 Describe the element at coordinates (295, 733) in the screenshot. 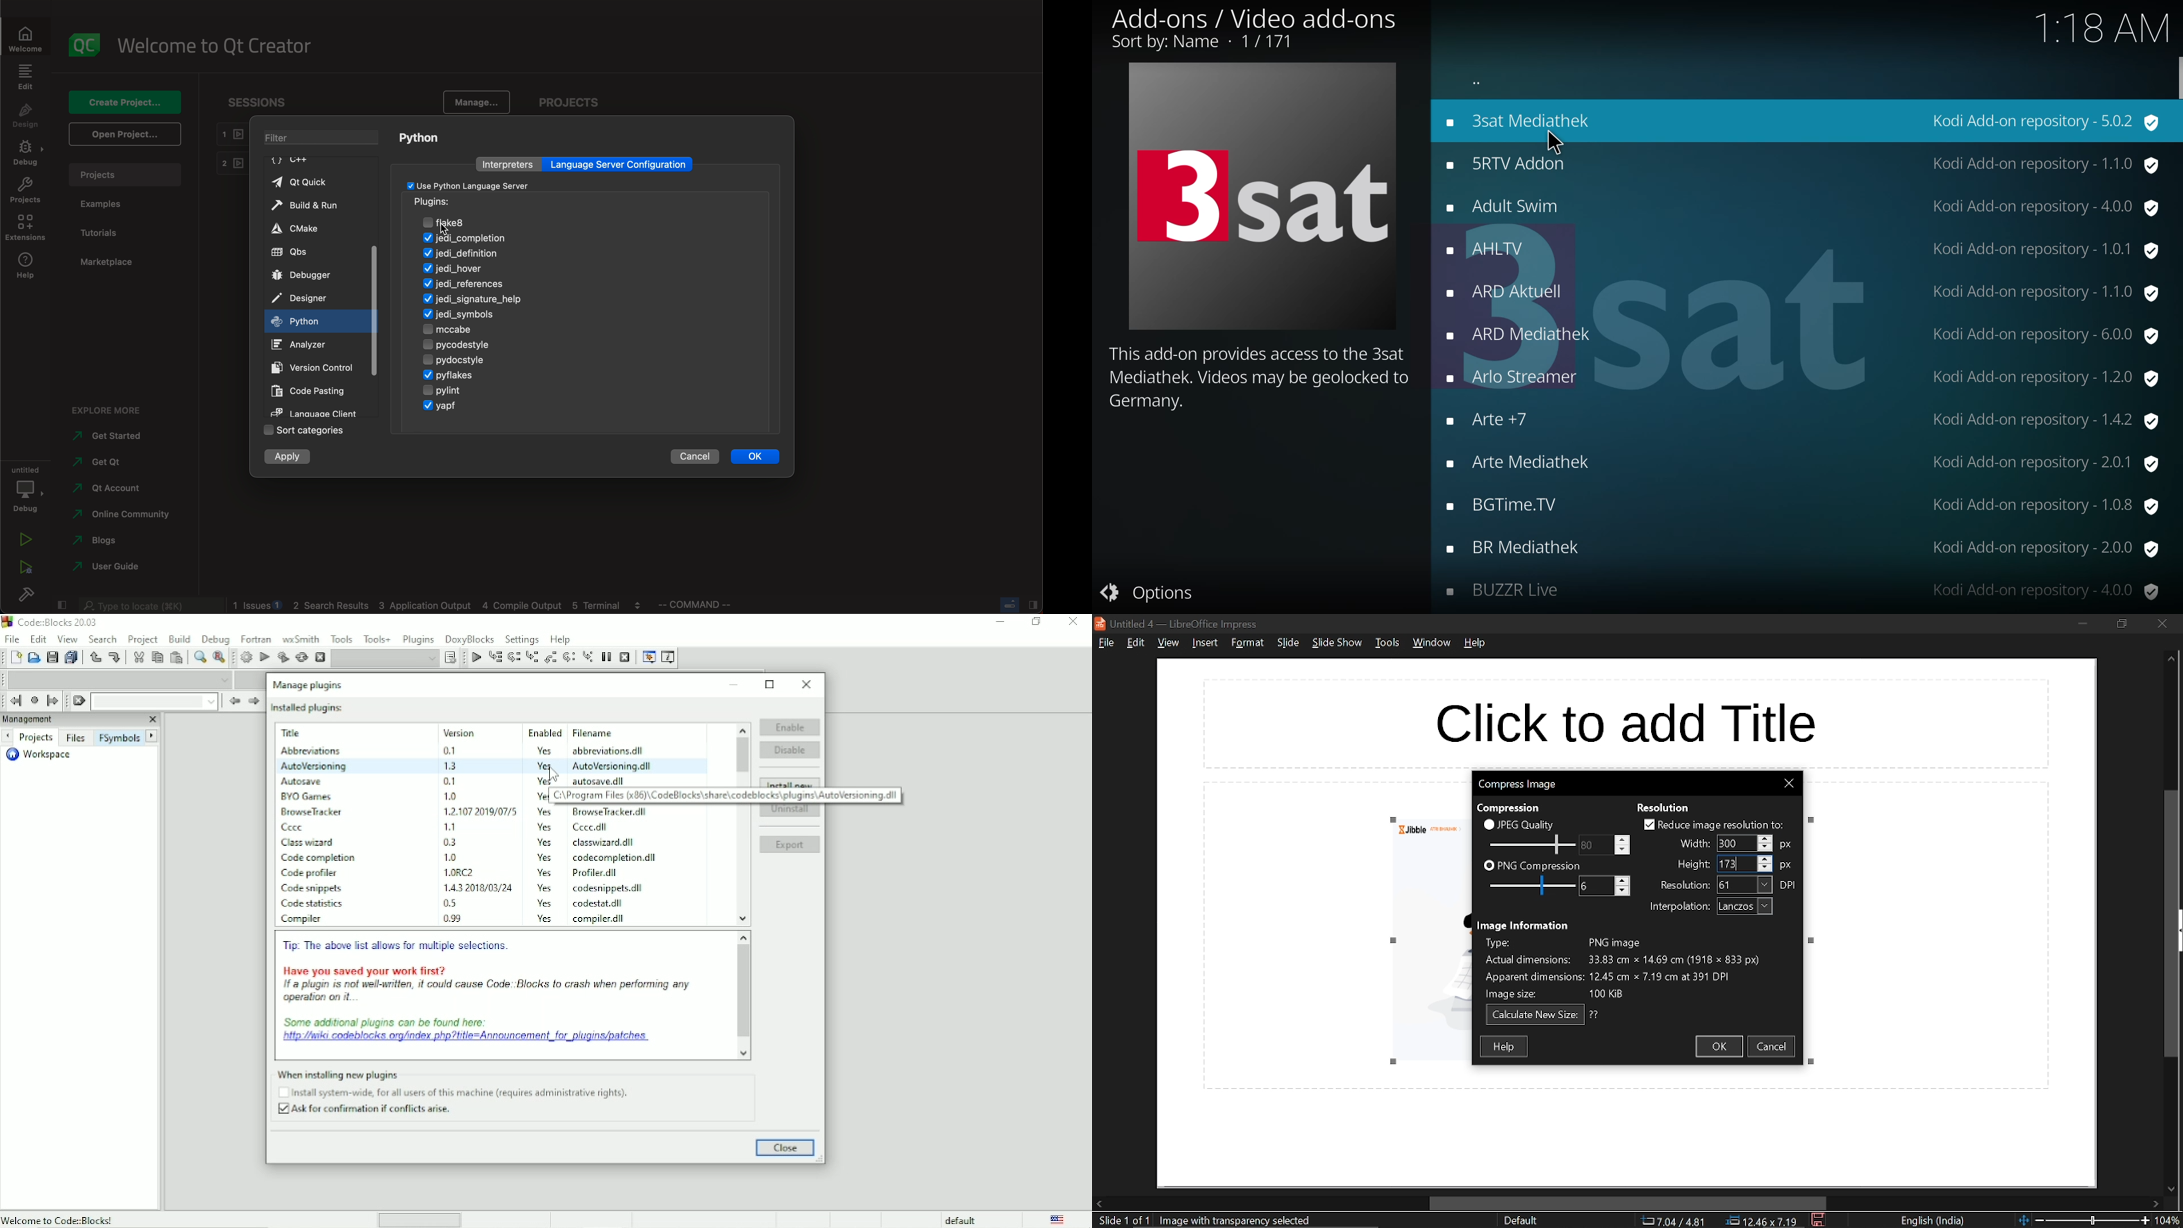

I see `Title` at that location.